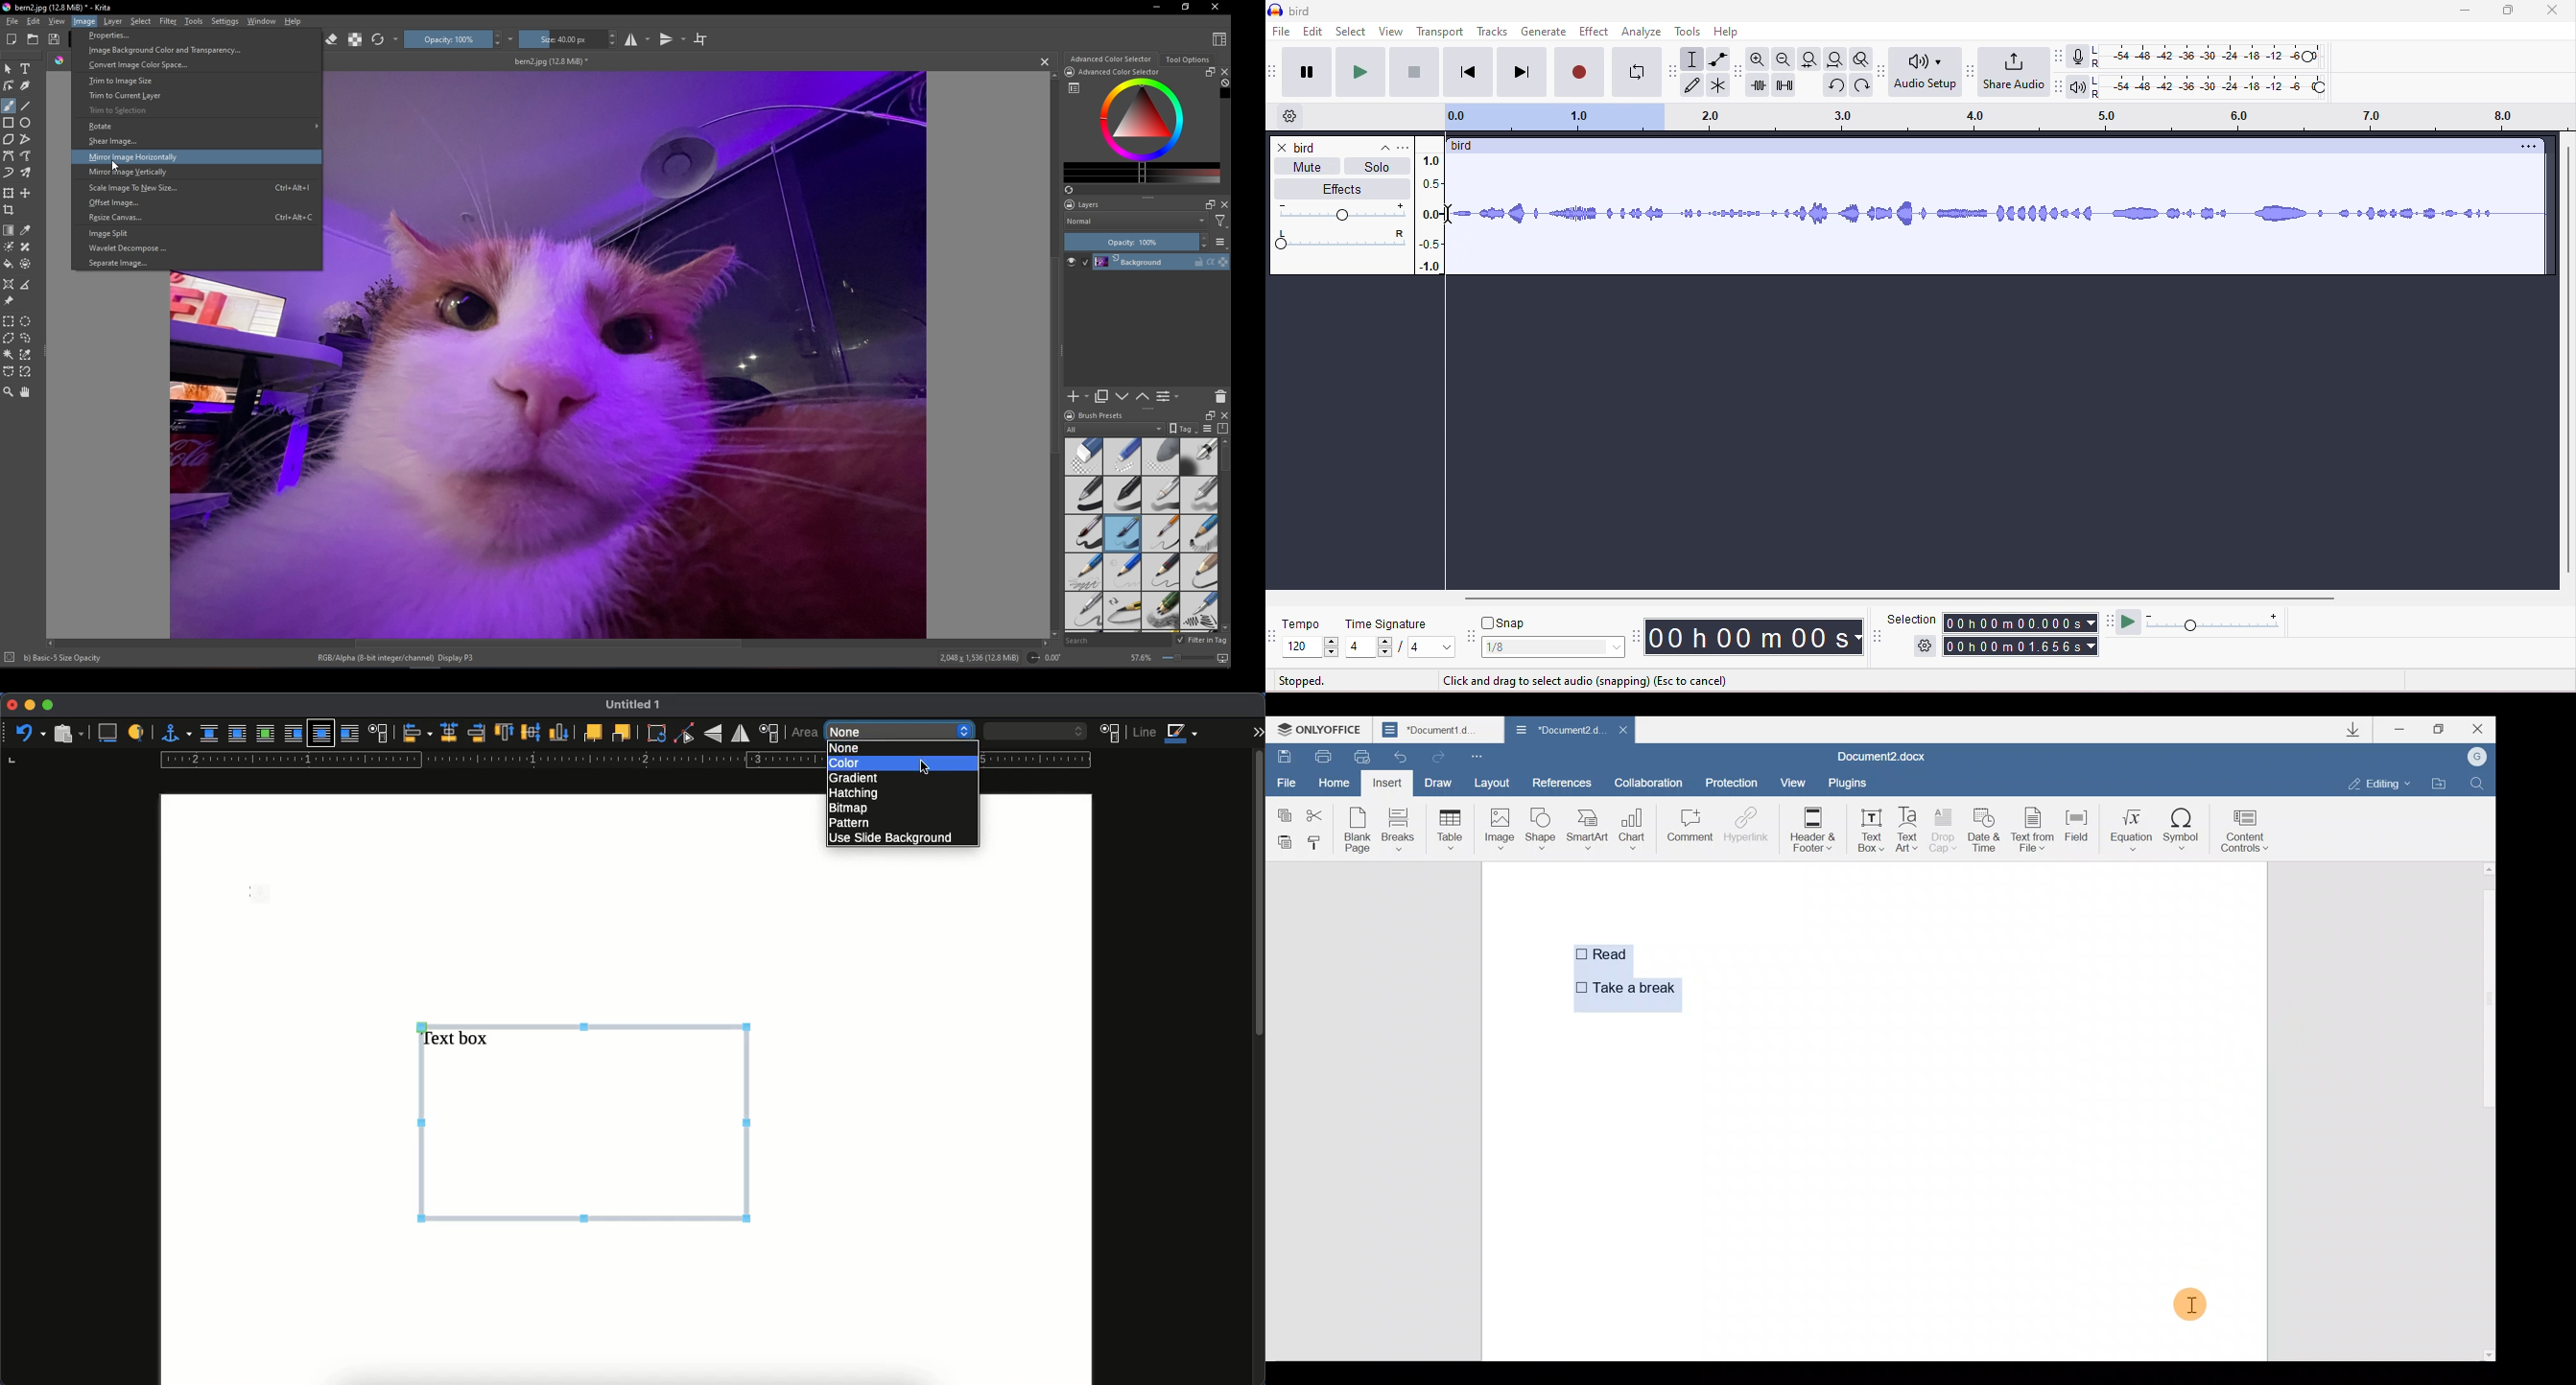  What do you see at coordinates (1221, 221) in the screenshot?
I see `Filters` at bounding box center [1221, 221].